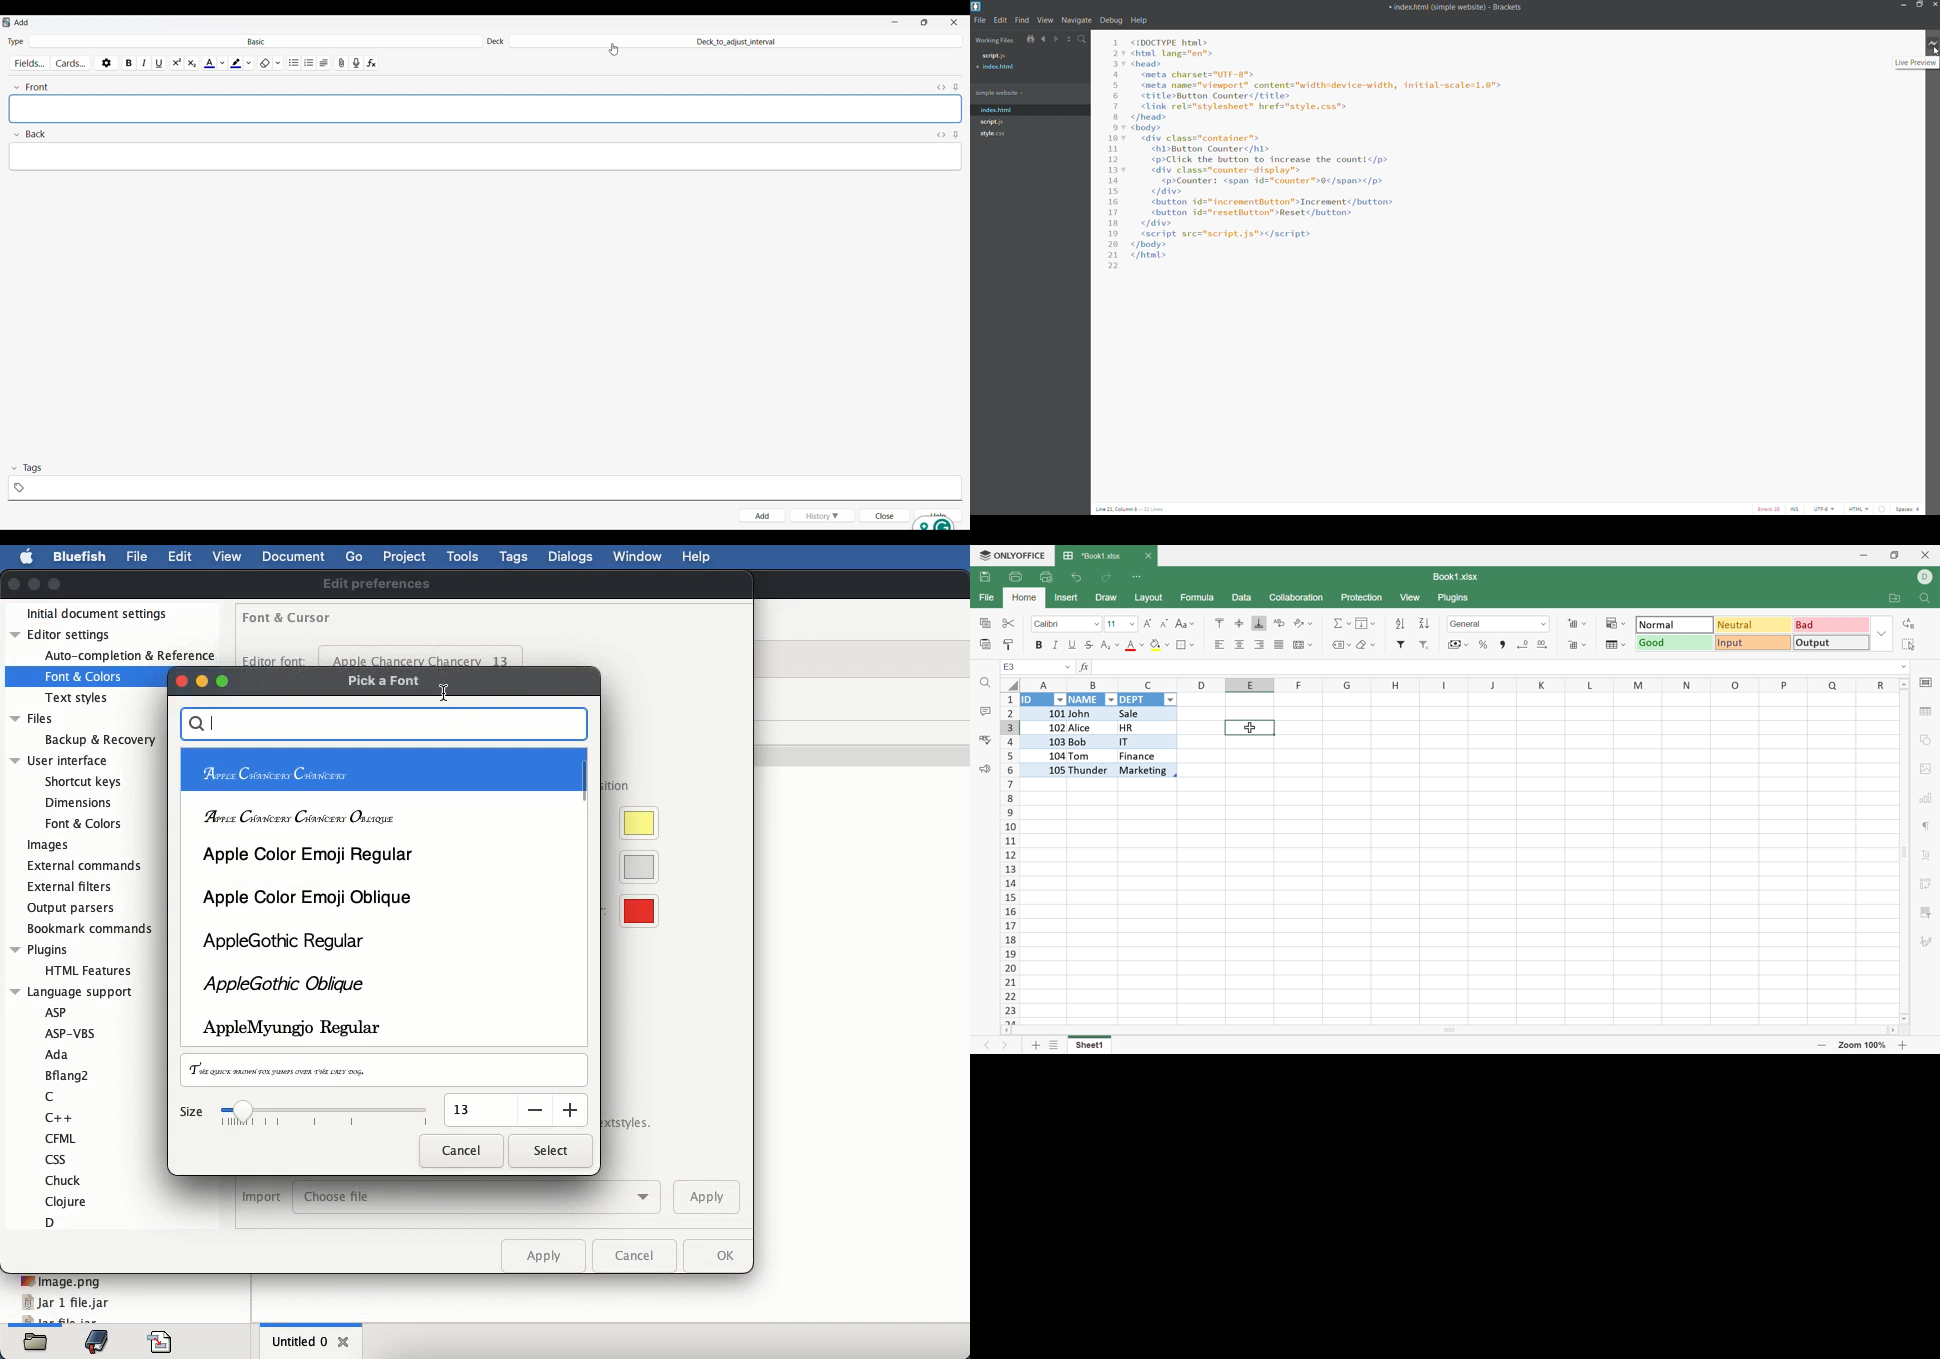  I want to click on Scroll Left, so click(1005, 1031).